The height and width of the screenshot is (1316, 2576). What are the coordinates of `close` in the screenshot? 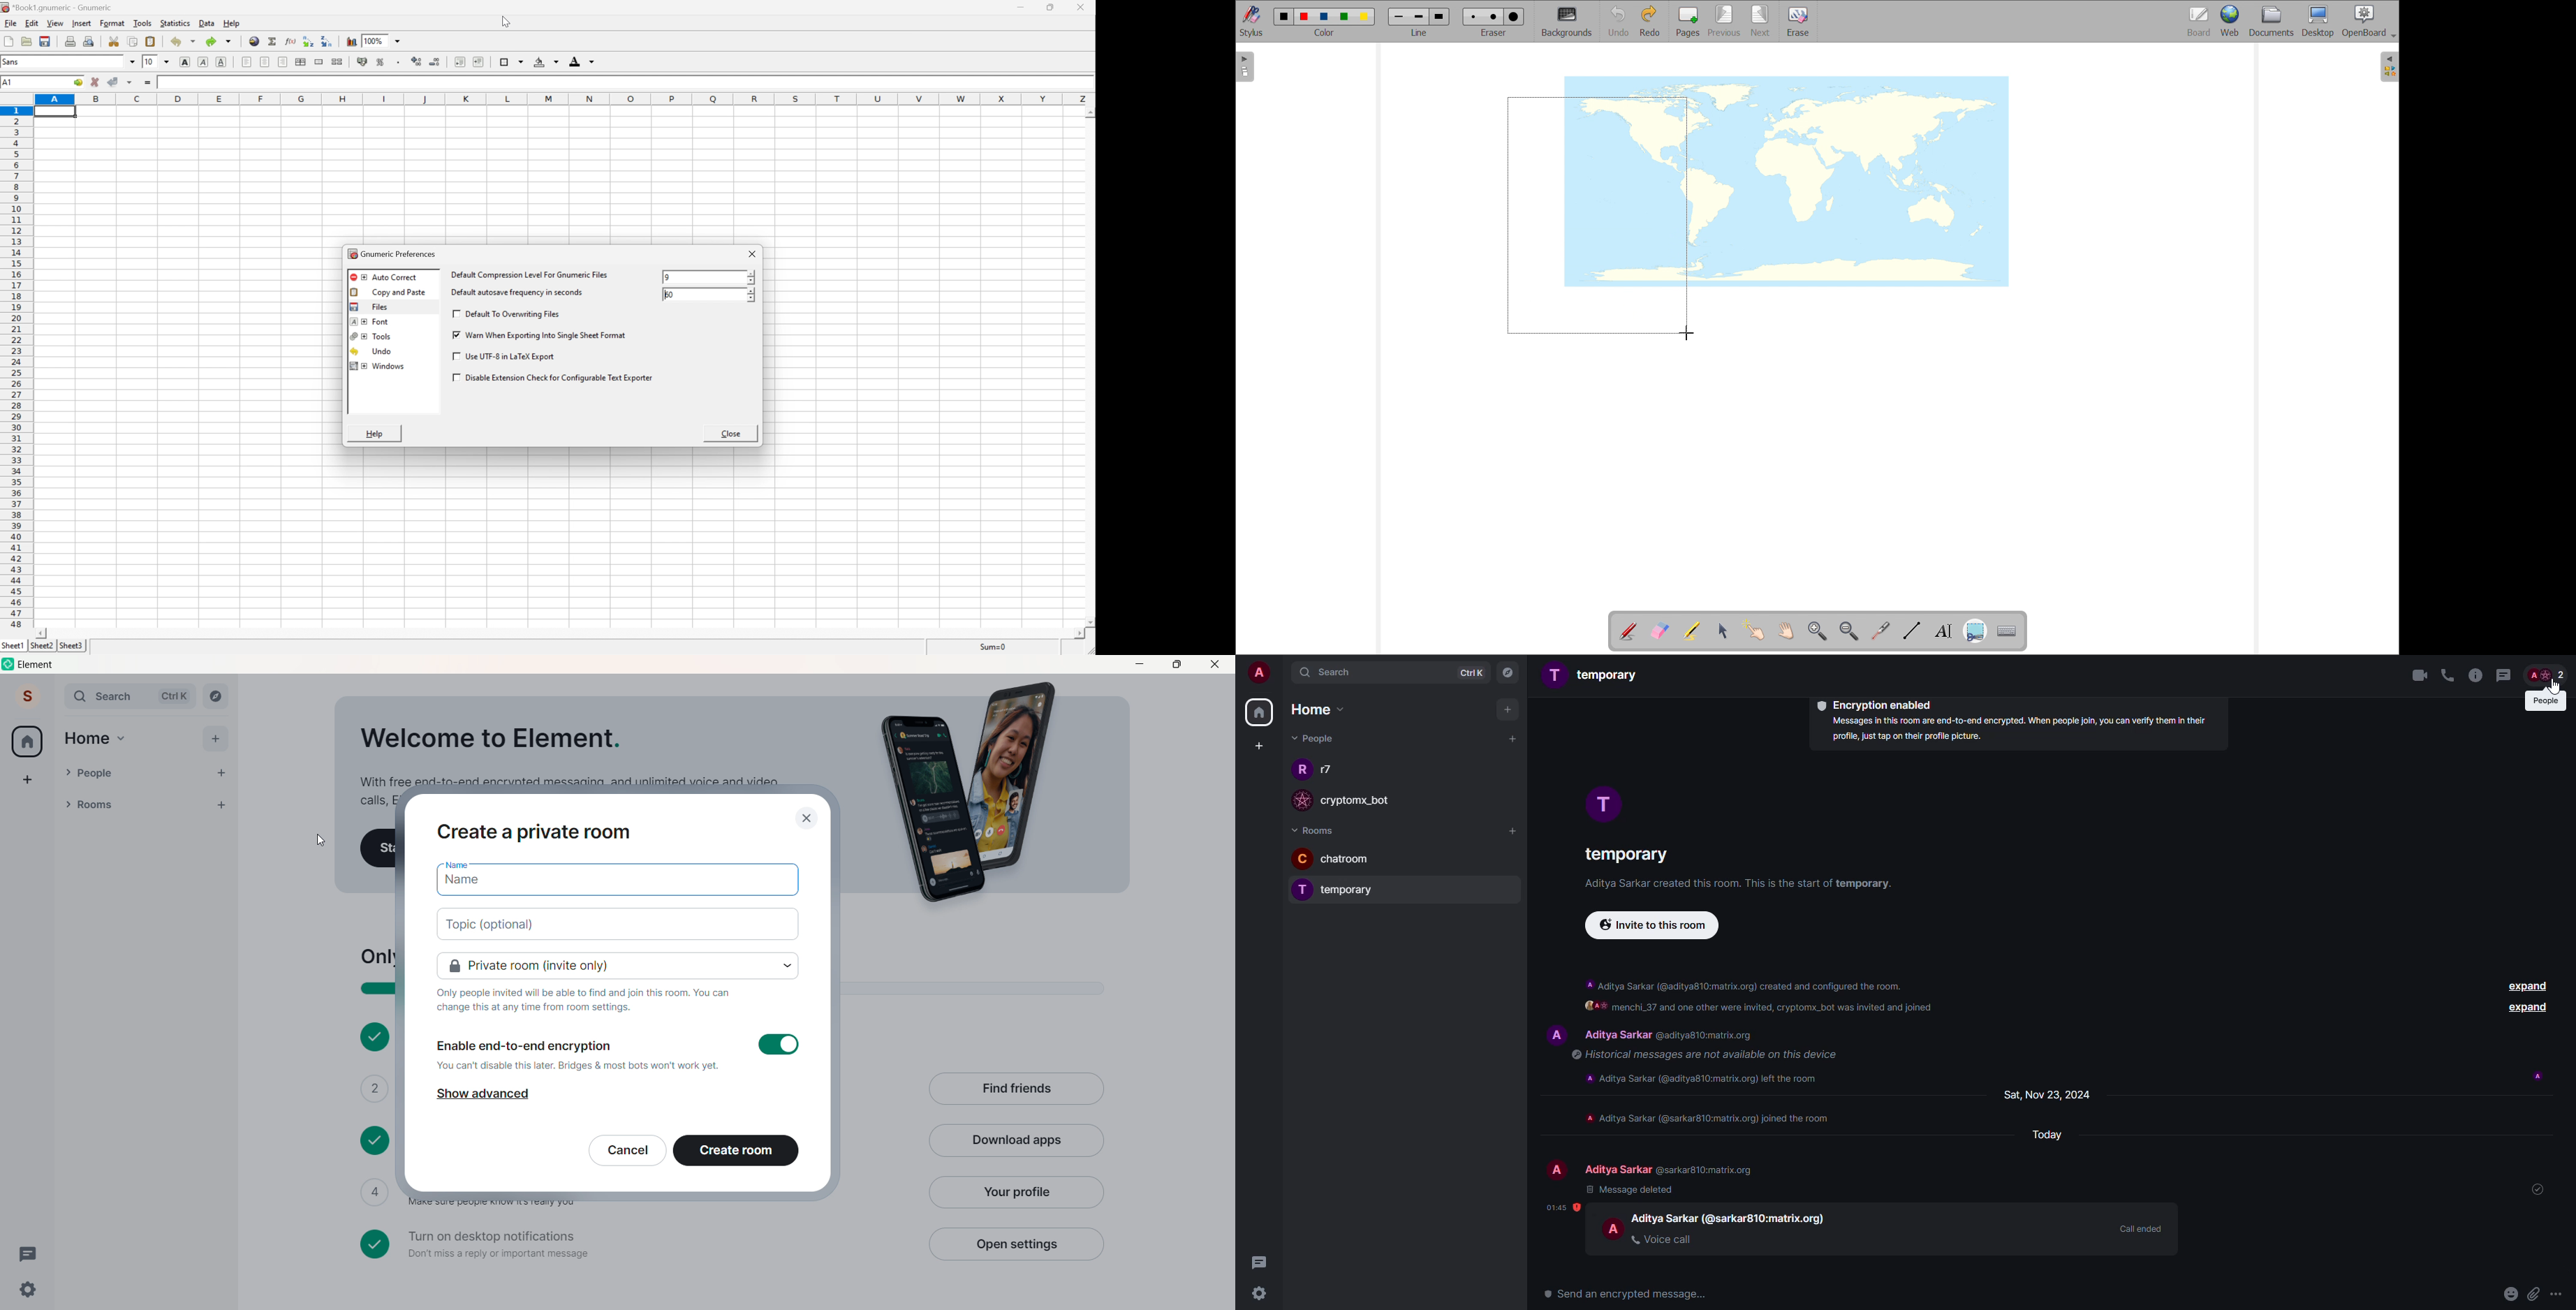 It's located at (807, 818).